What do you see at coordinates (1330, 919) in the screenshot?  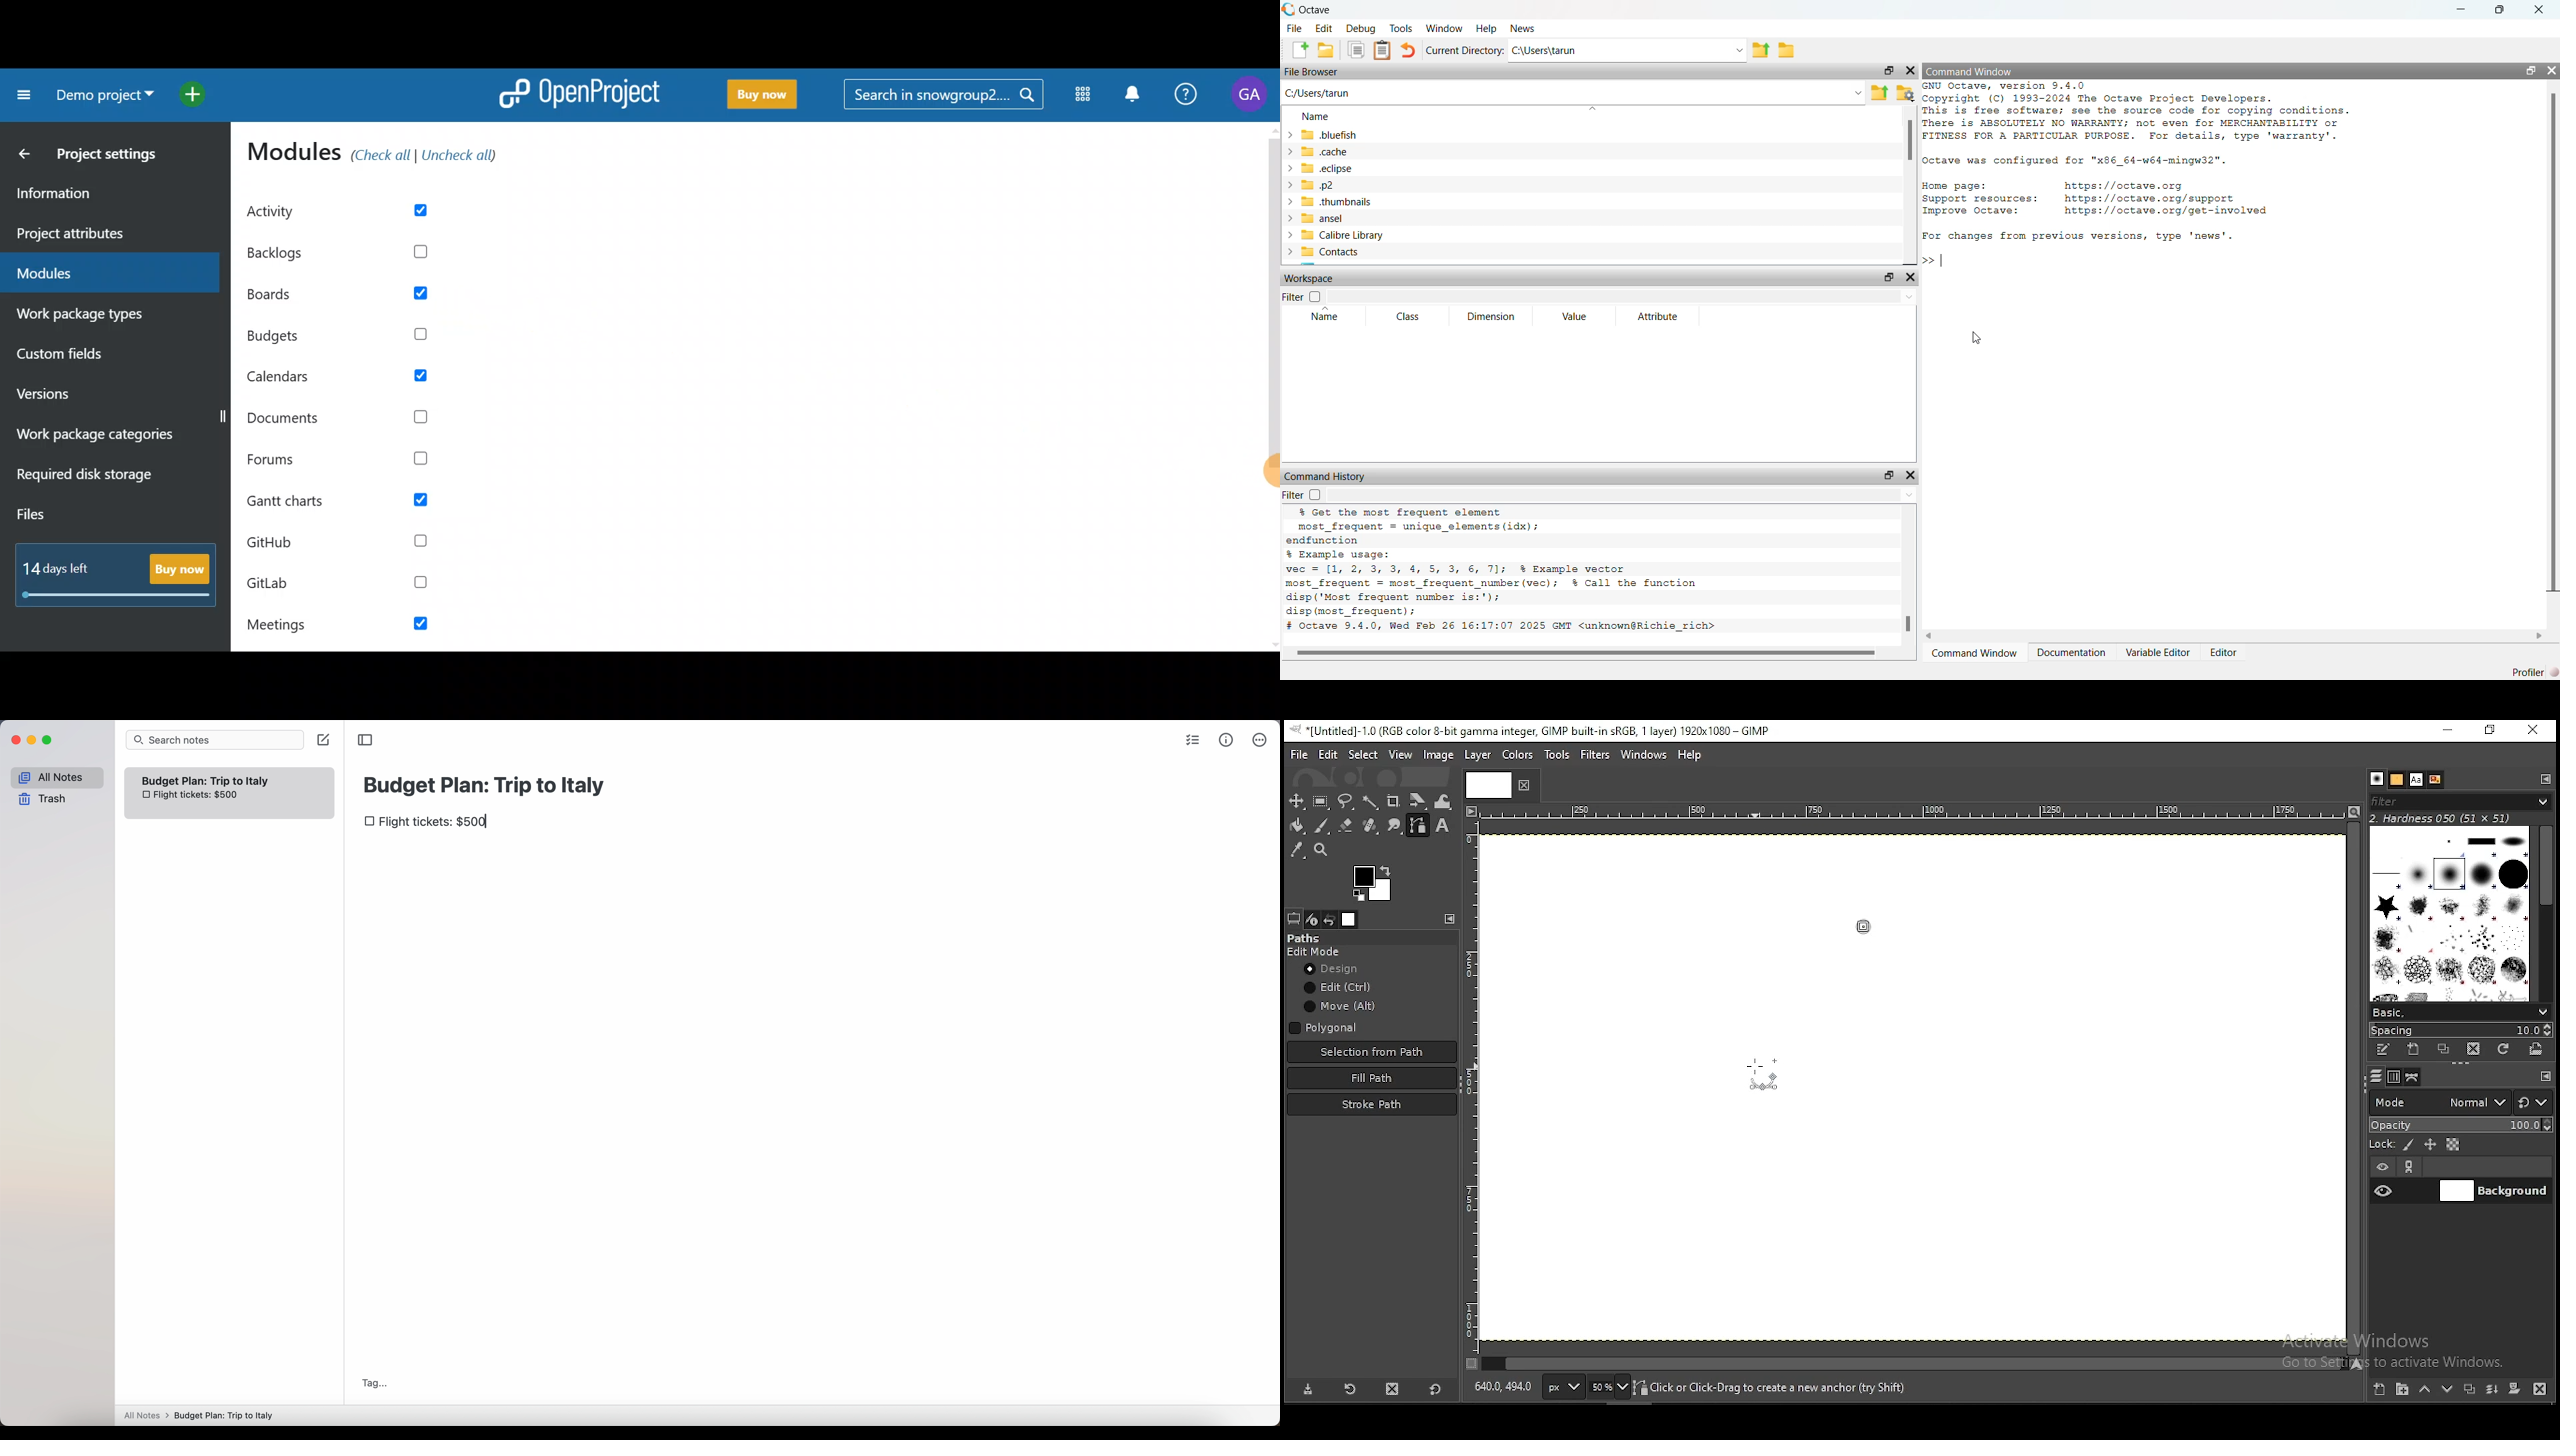 I see `undo history` at bounding box center [1330, 919].